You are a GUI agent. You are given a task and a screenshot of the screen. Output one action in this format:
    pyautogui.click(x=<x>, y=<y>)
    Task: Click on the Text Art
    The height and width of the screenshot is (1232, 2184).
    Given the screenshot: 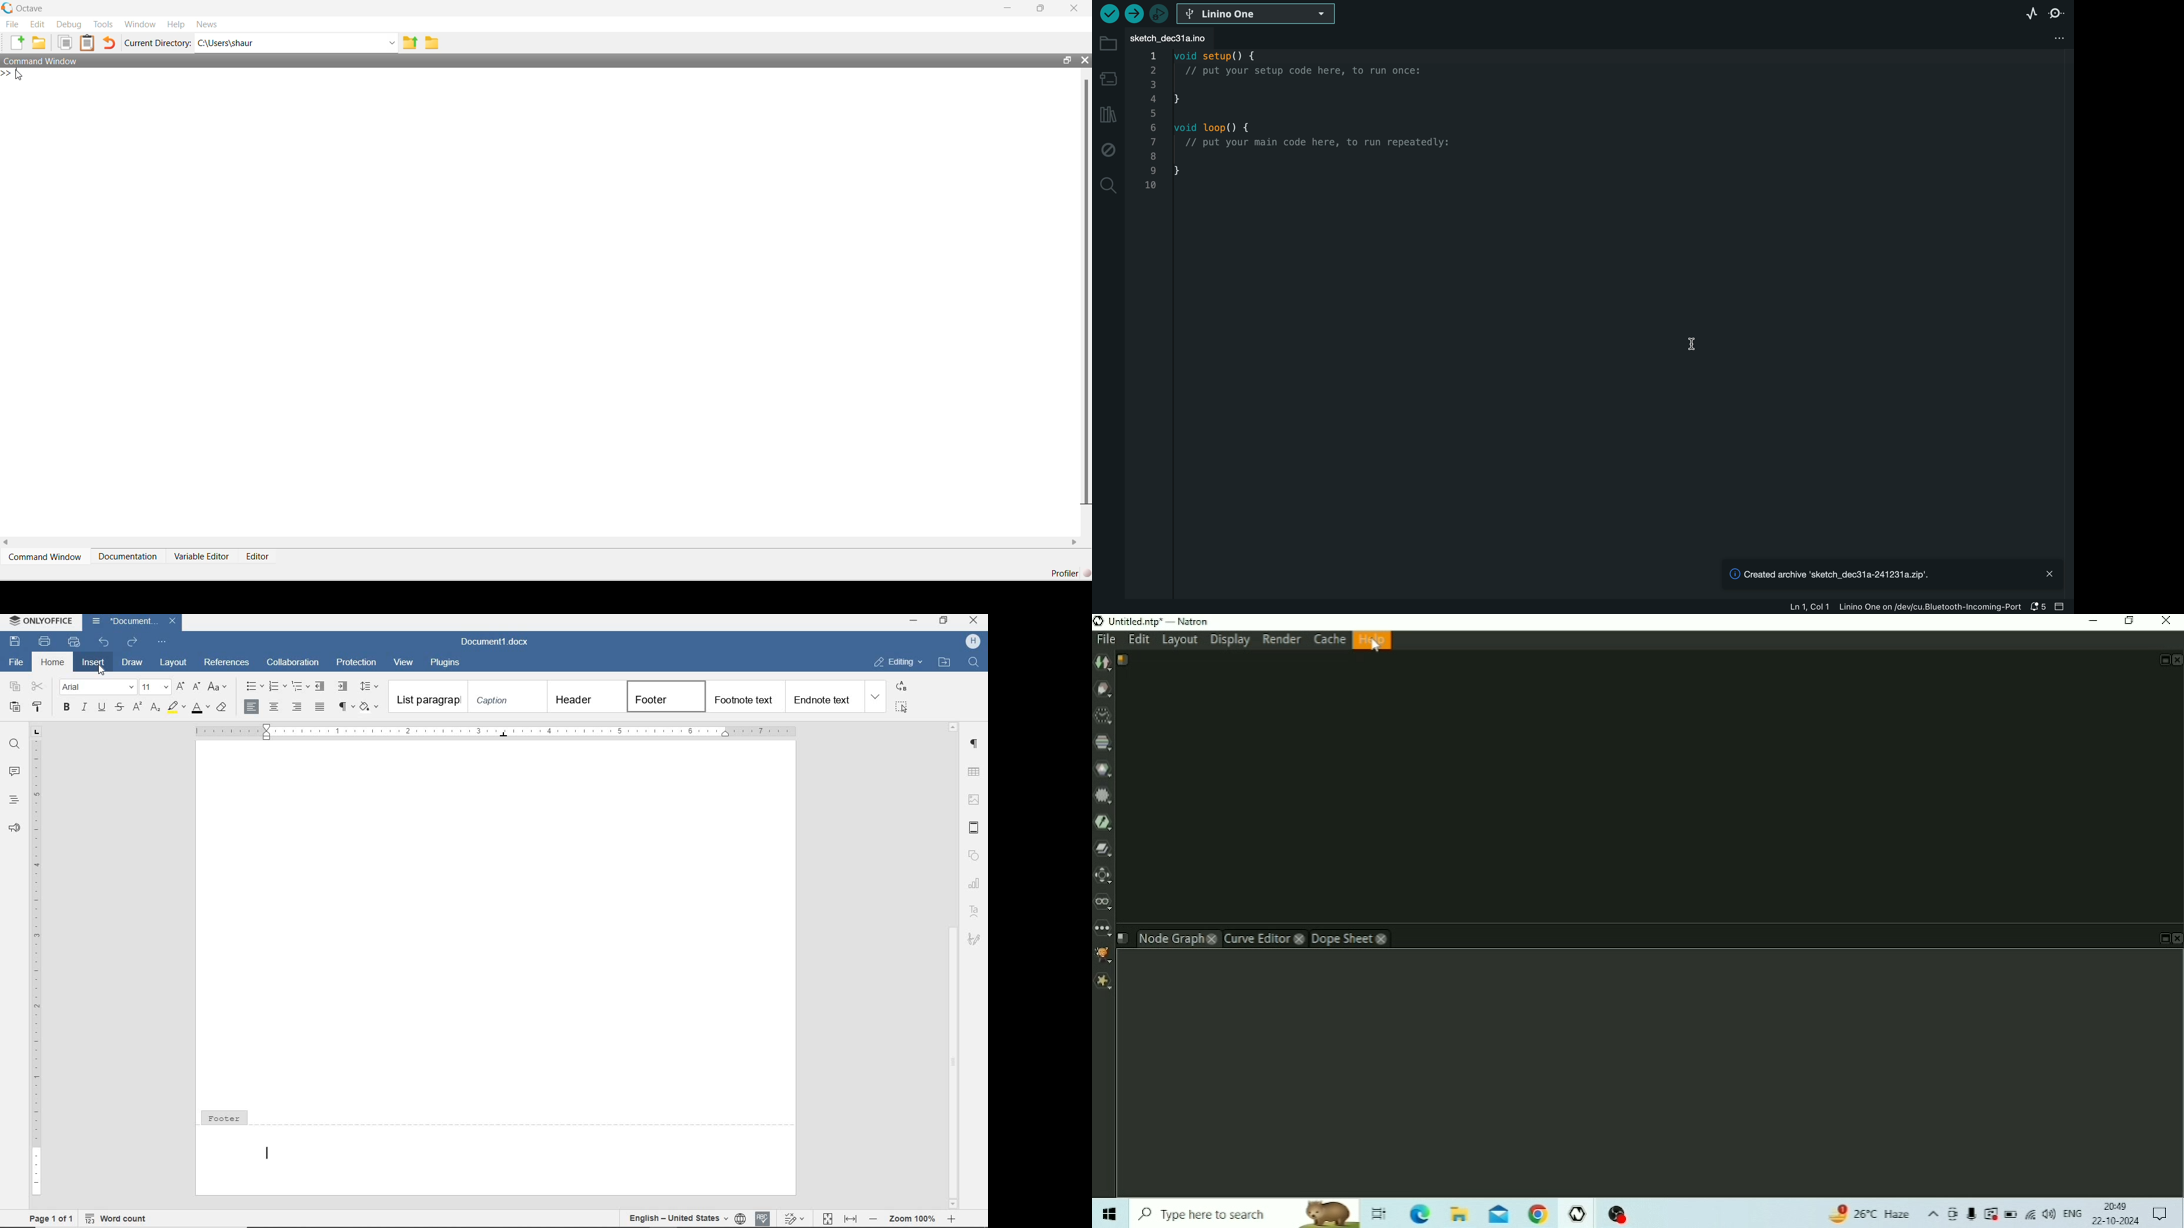 What is the action you would take?
    pyautogui.click(x=974, y=913)
    